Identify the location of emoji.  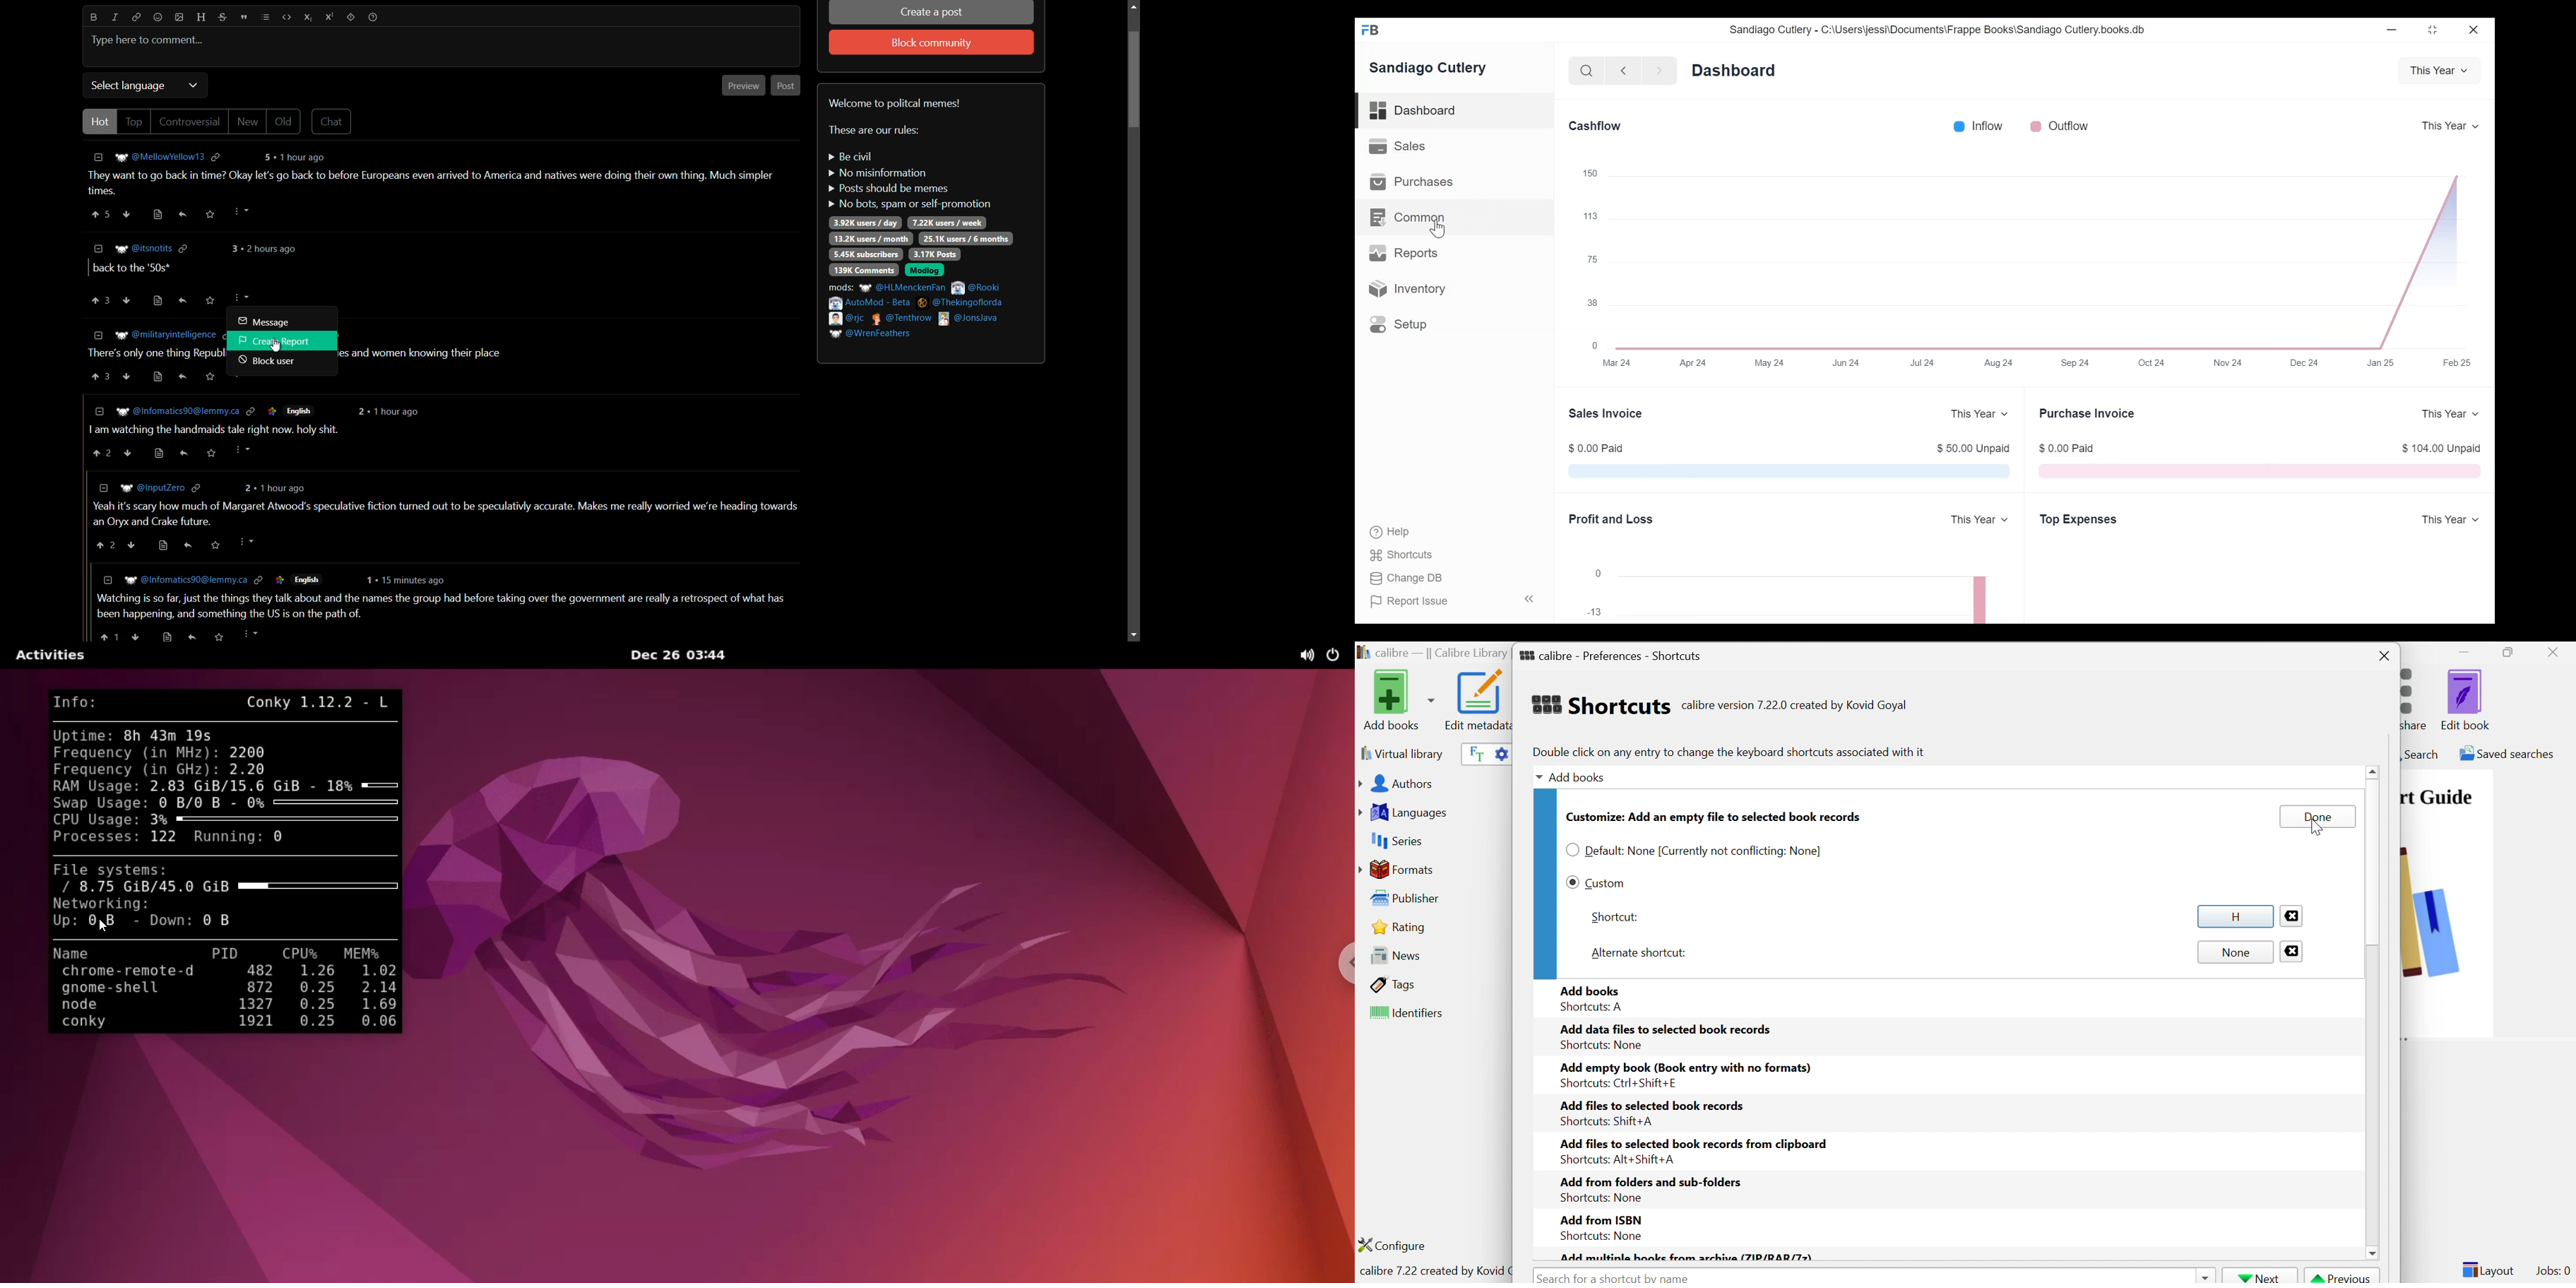
(158, 18).